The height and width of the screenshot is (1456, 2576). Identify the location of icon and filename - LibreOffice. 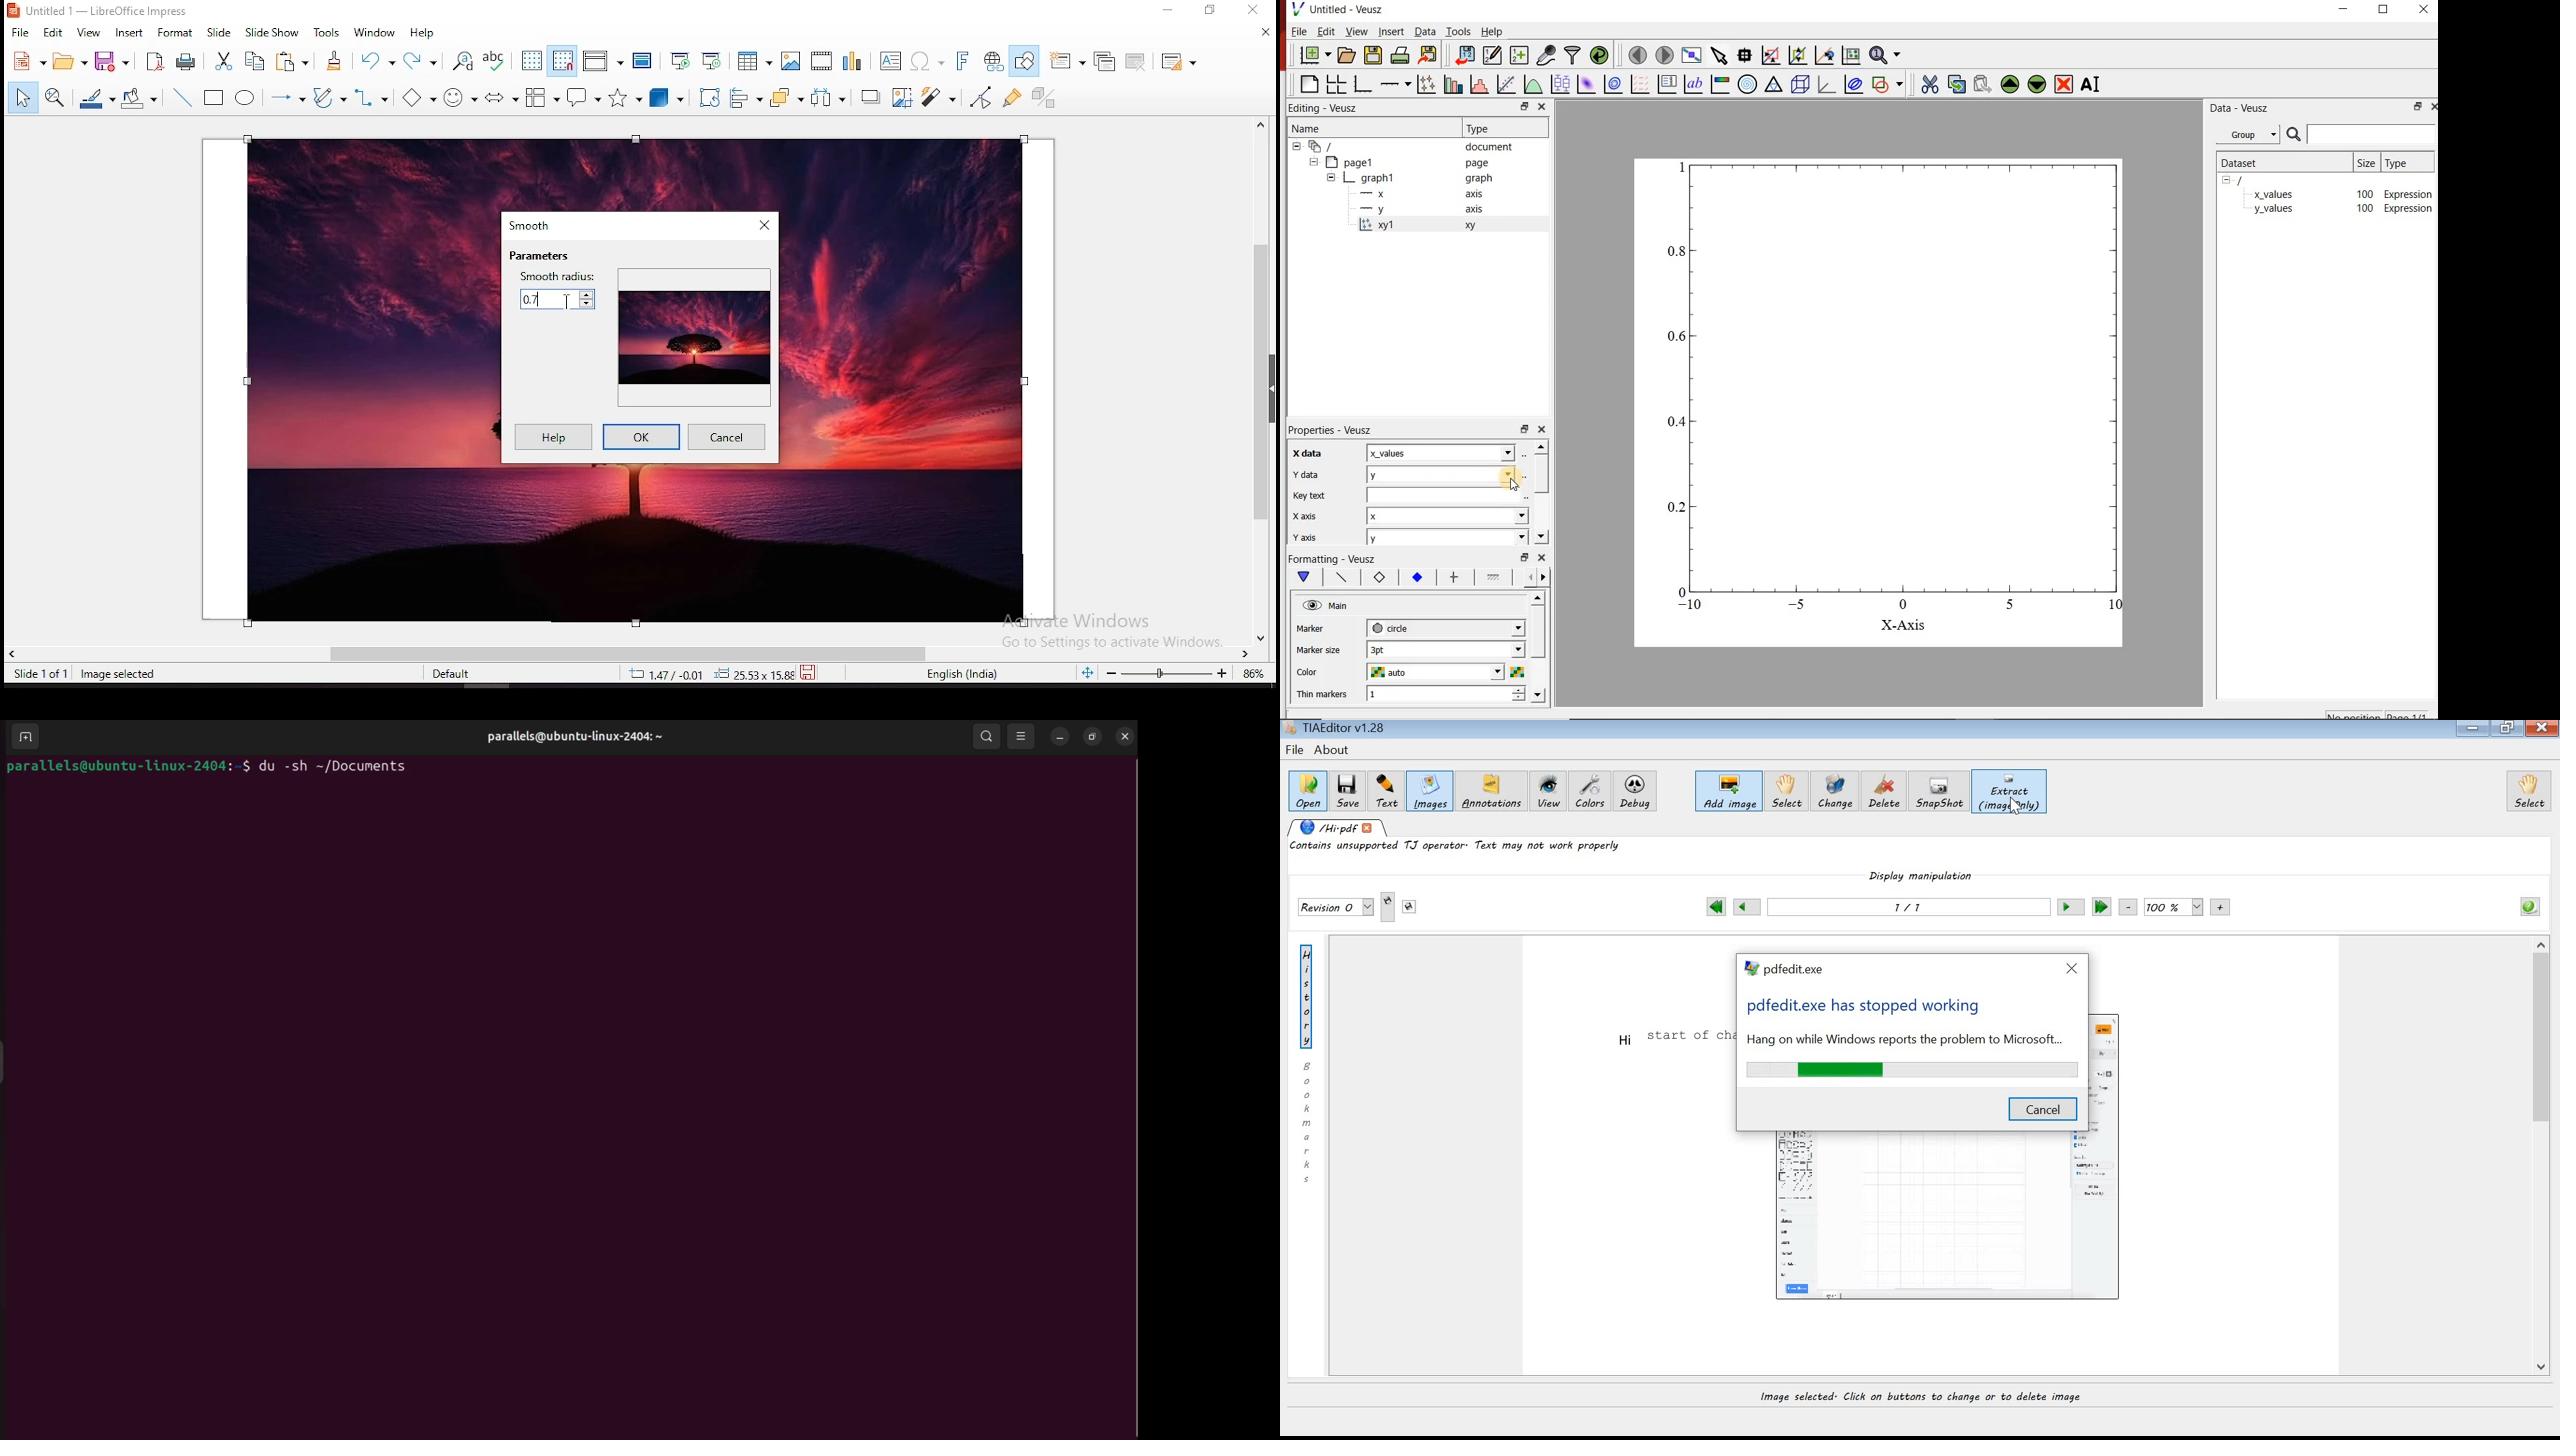
(100, 11).